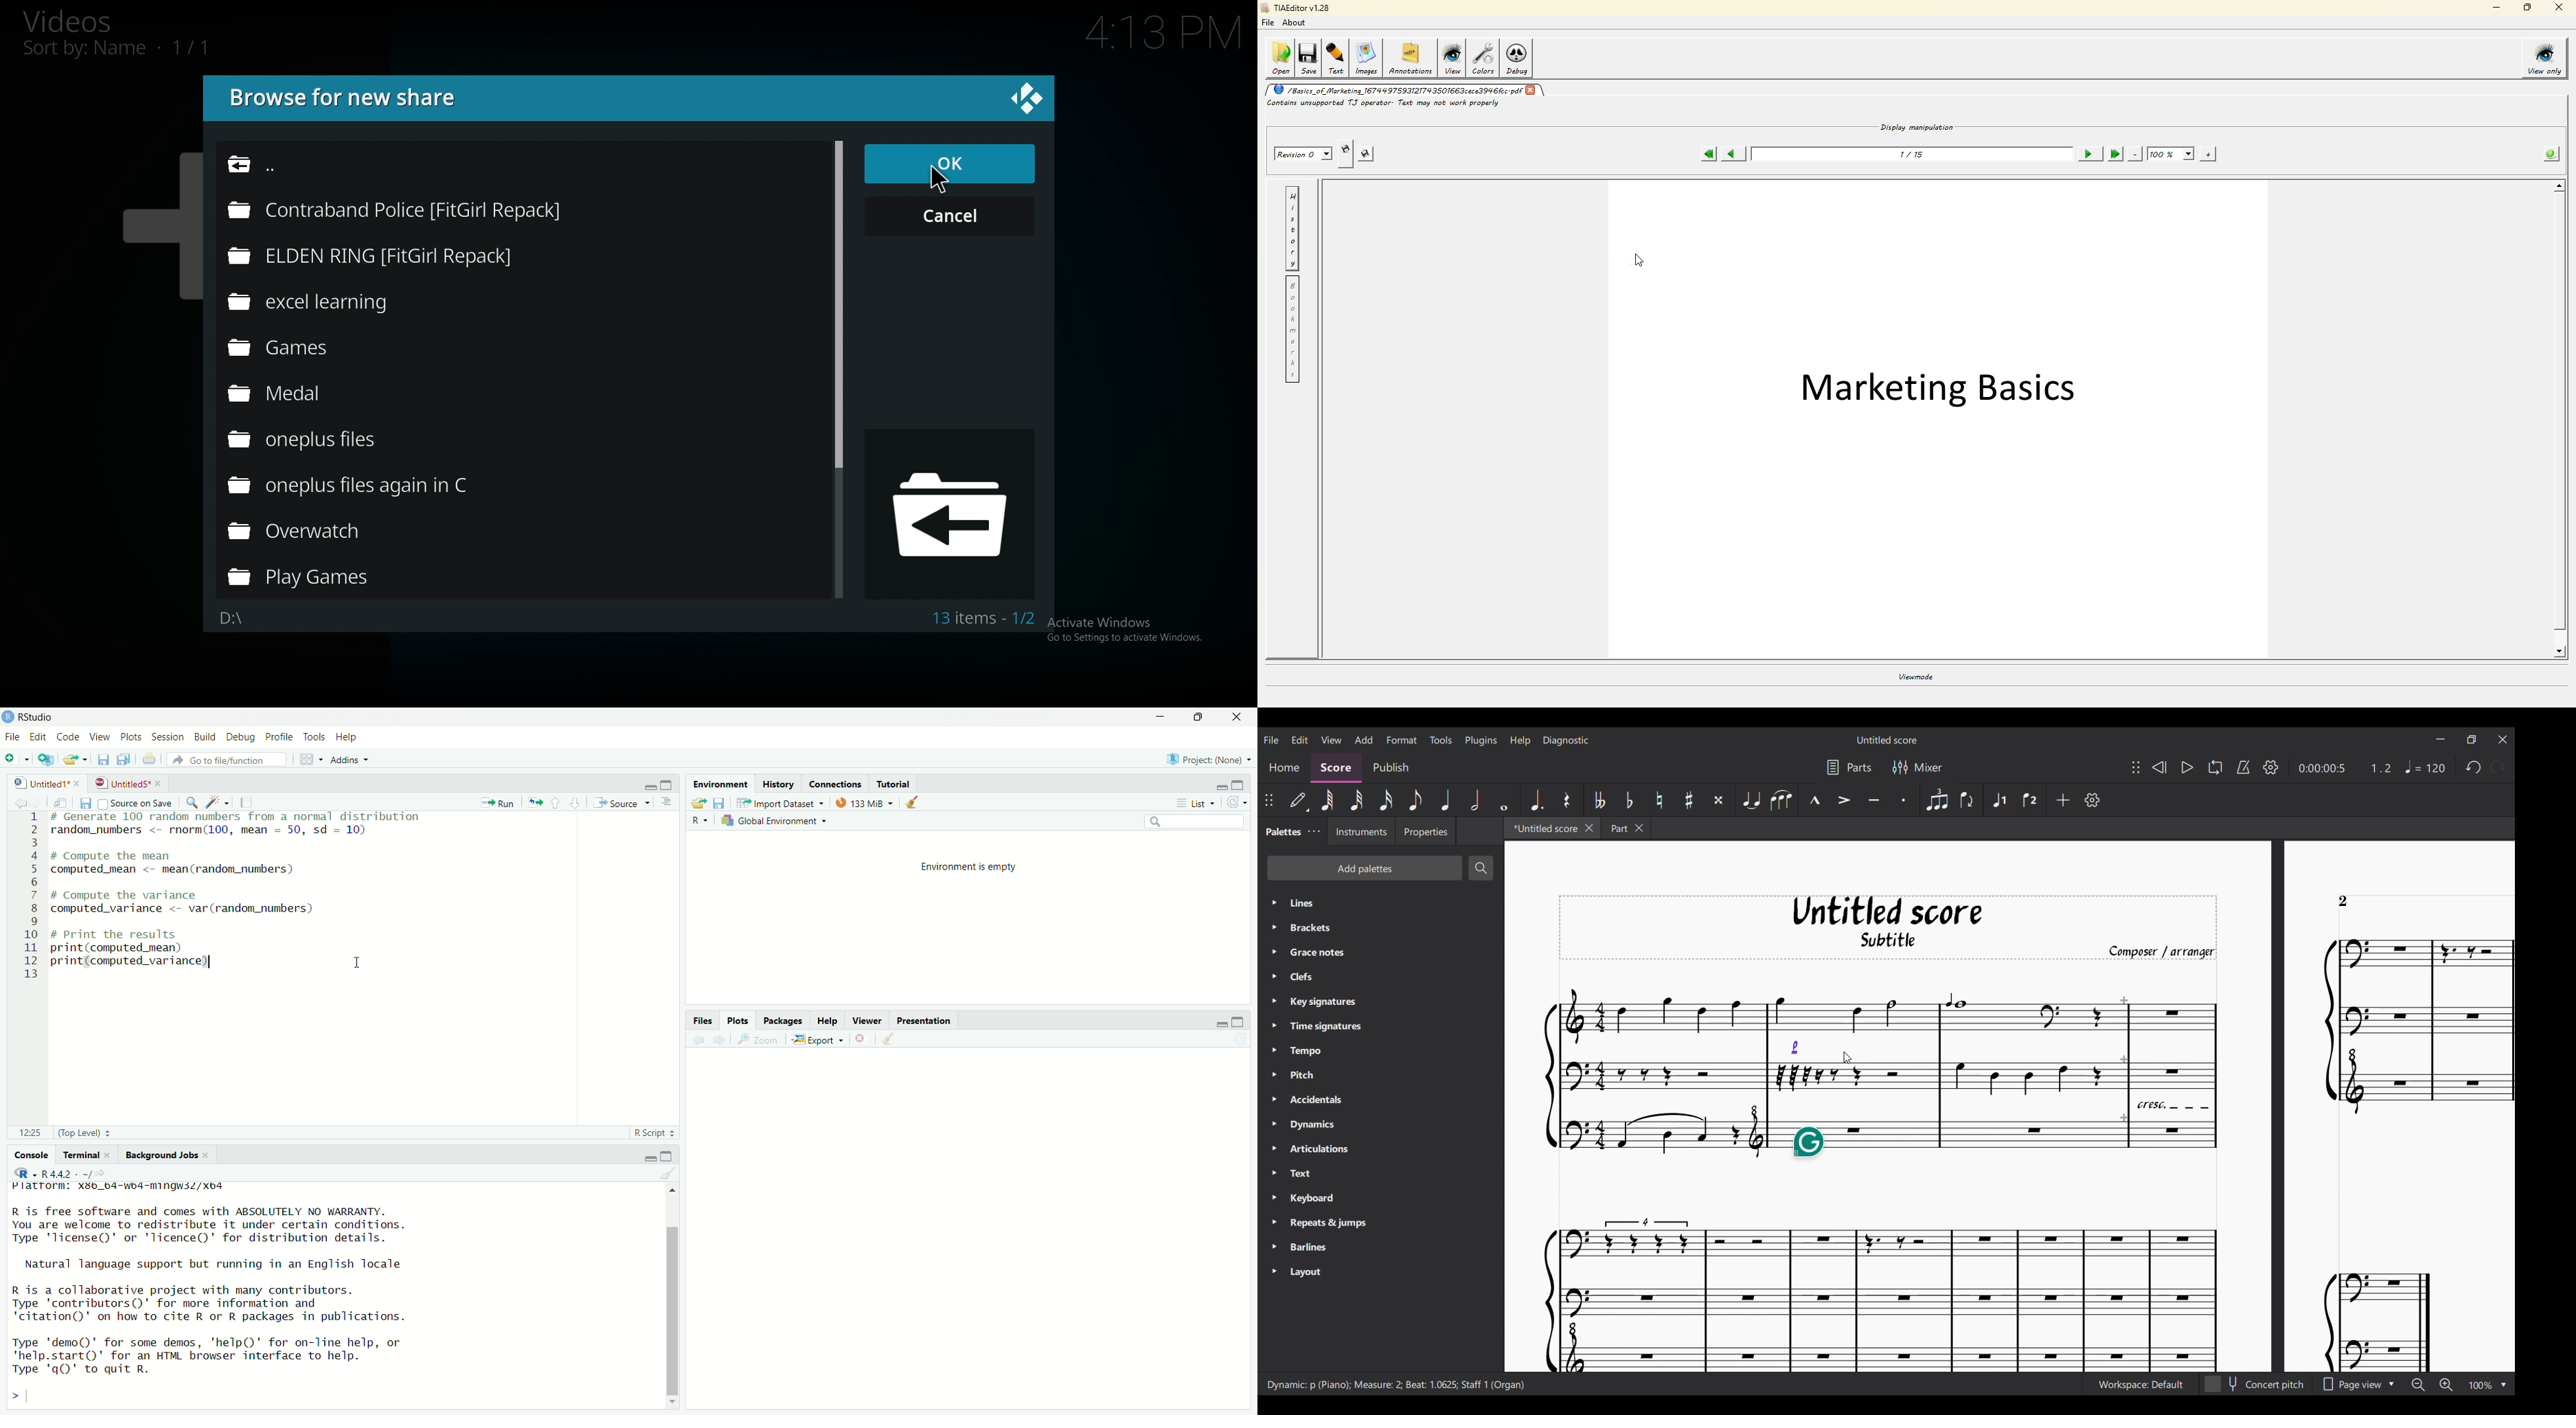 The image size is (2576, 1428). What do you see at coordinates (2441, 739) in the screenshot?
I see `Minimize ` at bounding box center [2441, 739].